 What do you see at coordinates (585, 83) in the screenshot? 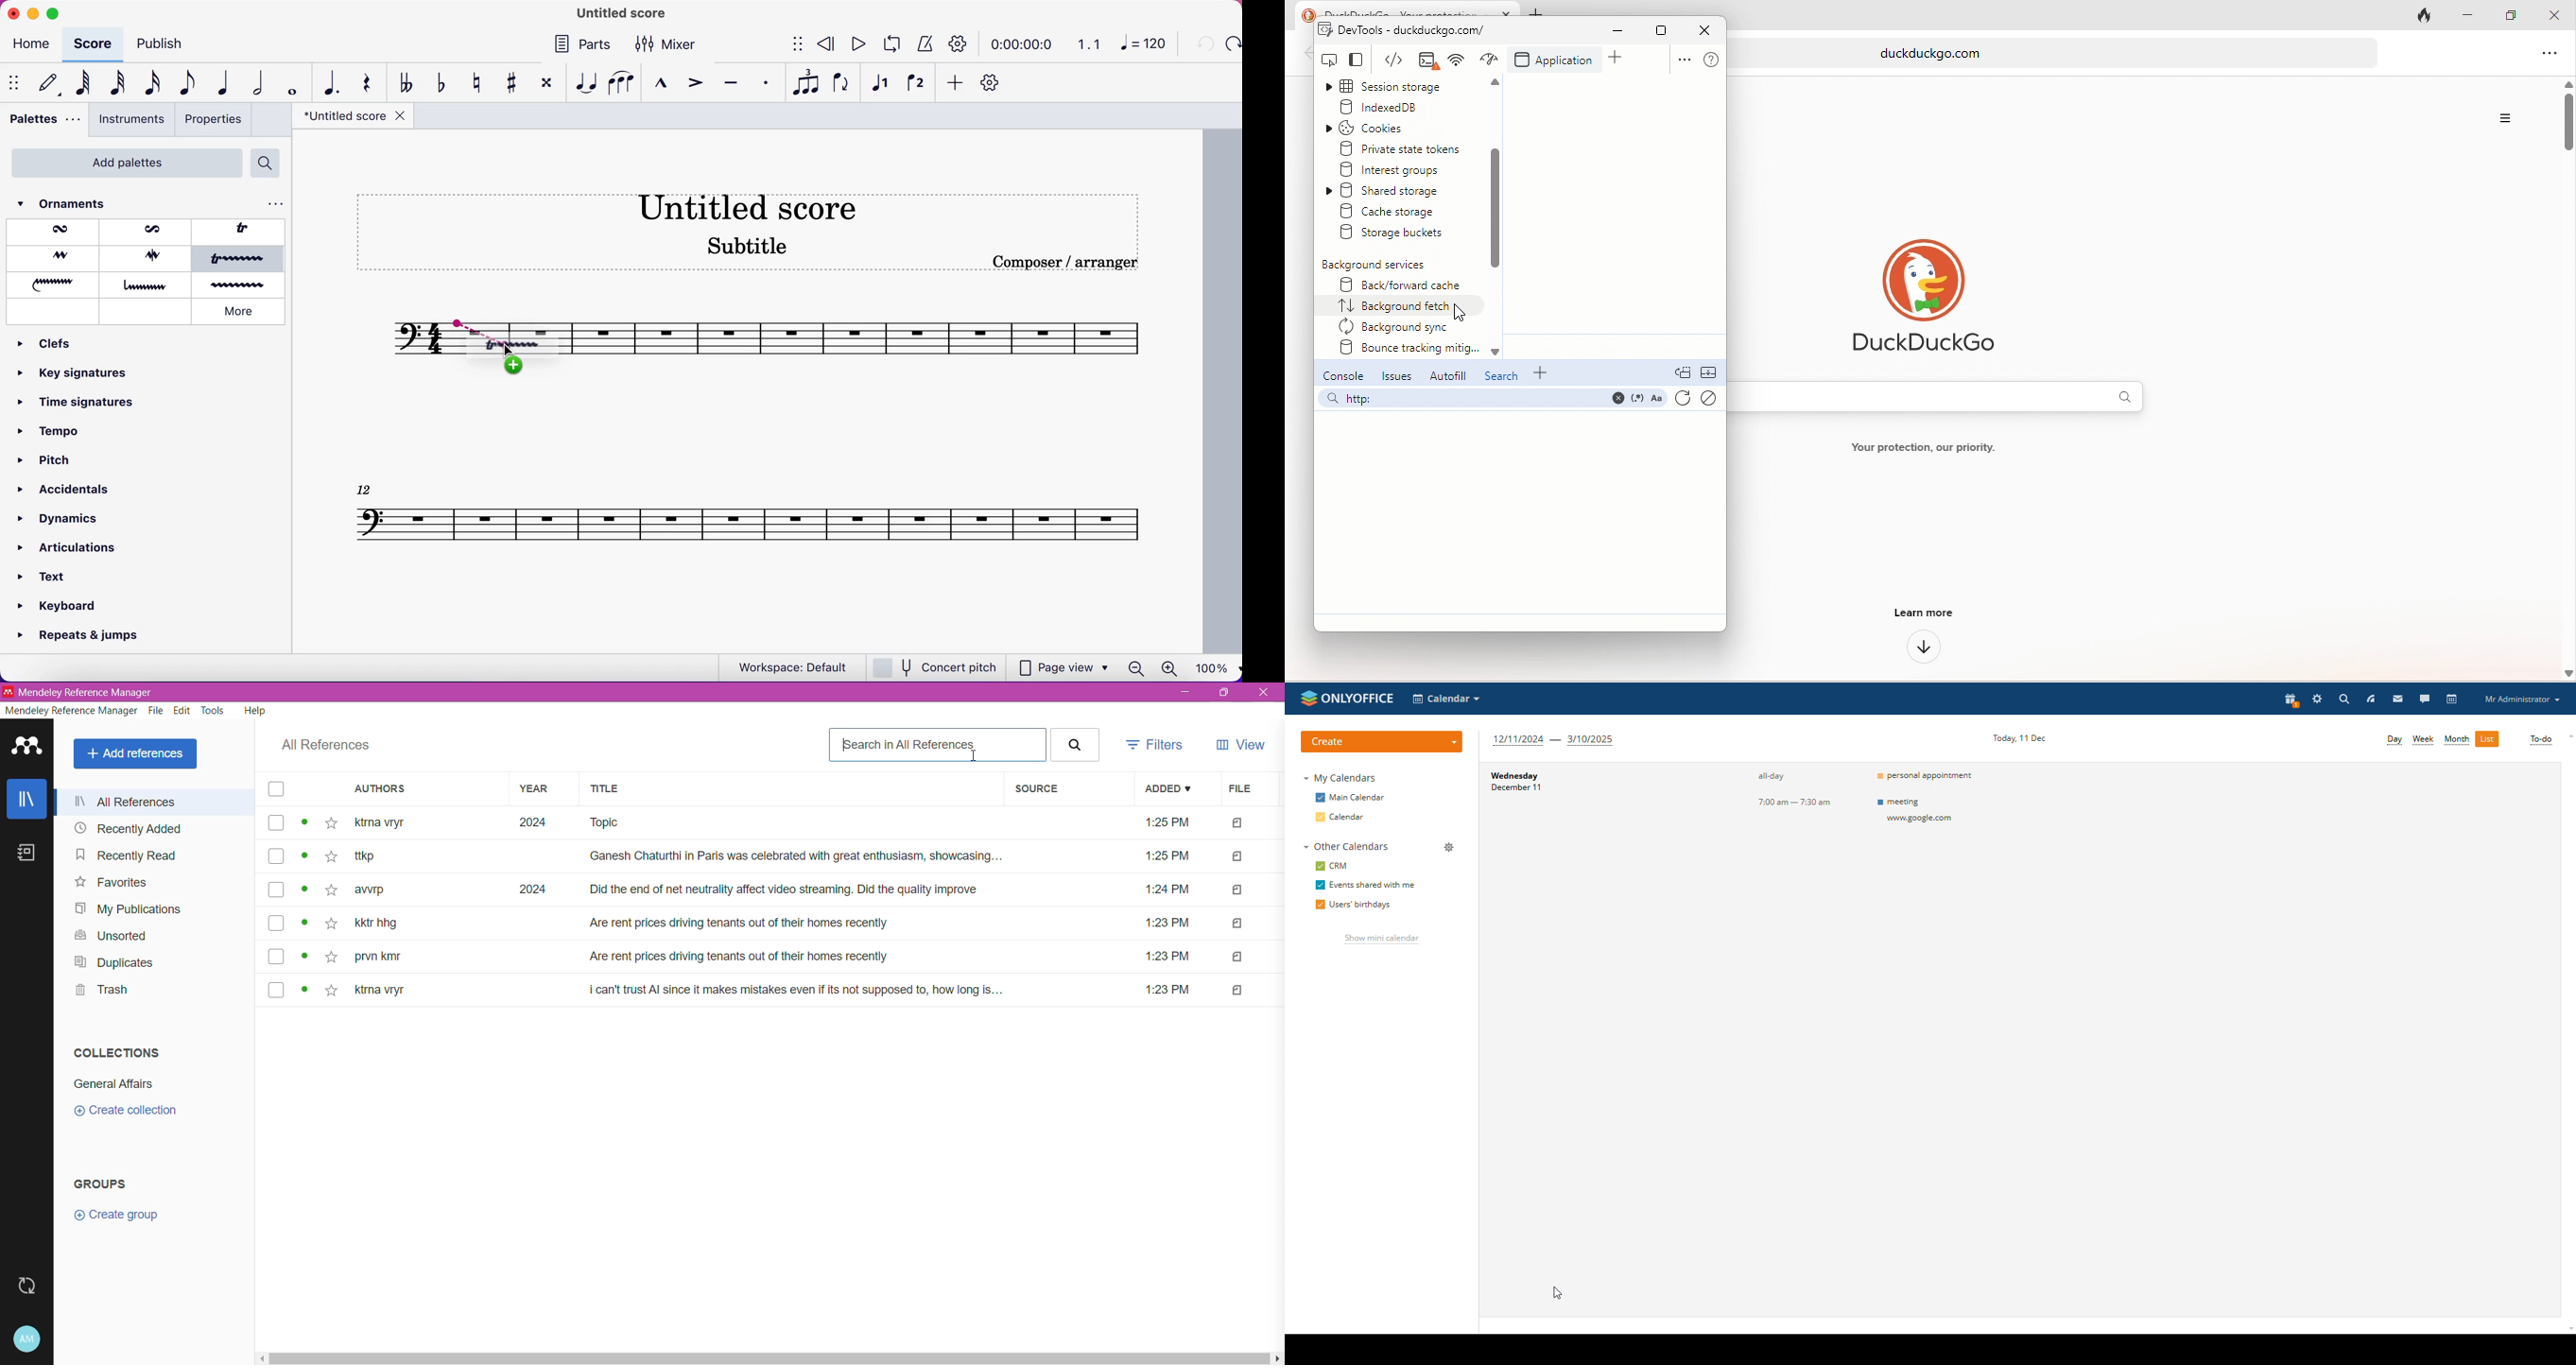
I see `tie` at bounding box center [585, 83].